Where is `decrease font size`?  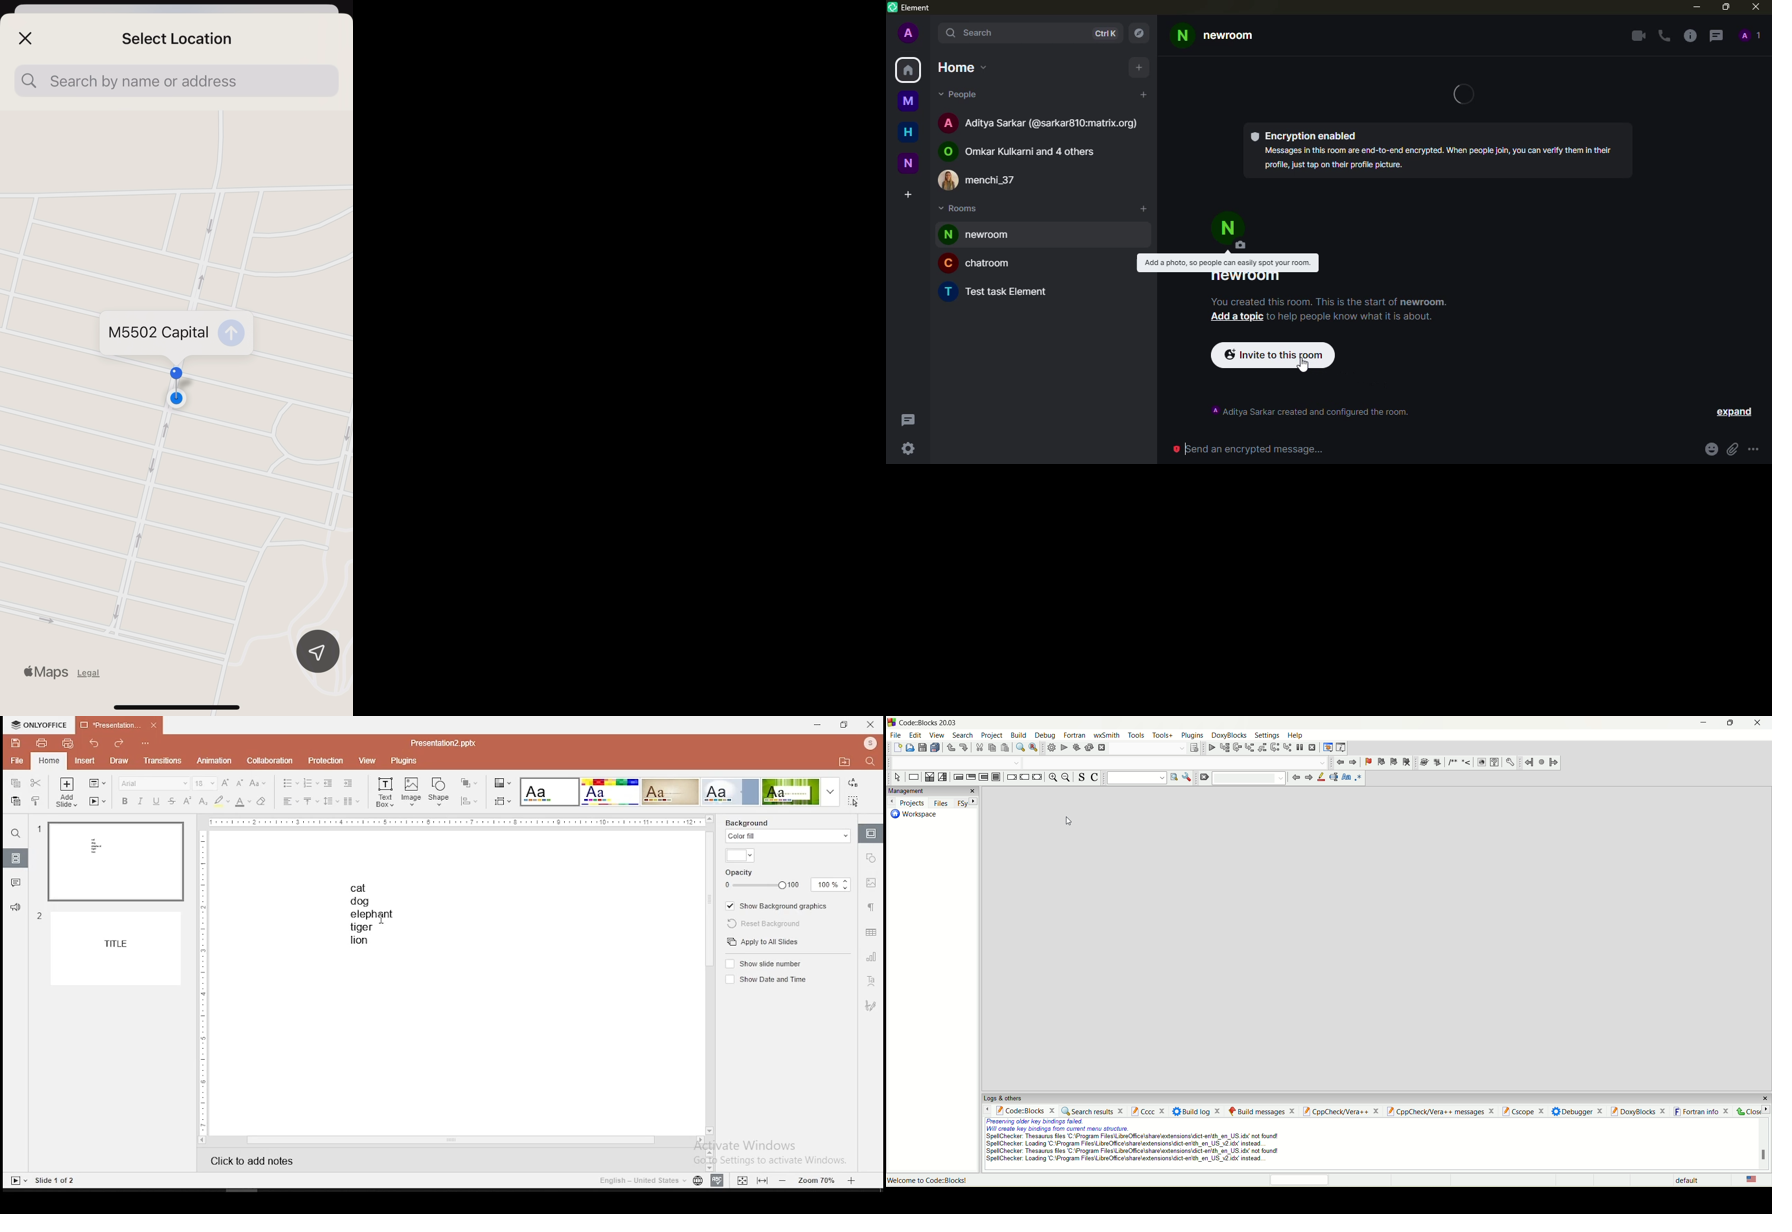
decrease font size is located at coordinates (241, 783).